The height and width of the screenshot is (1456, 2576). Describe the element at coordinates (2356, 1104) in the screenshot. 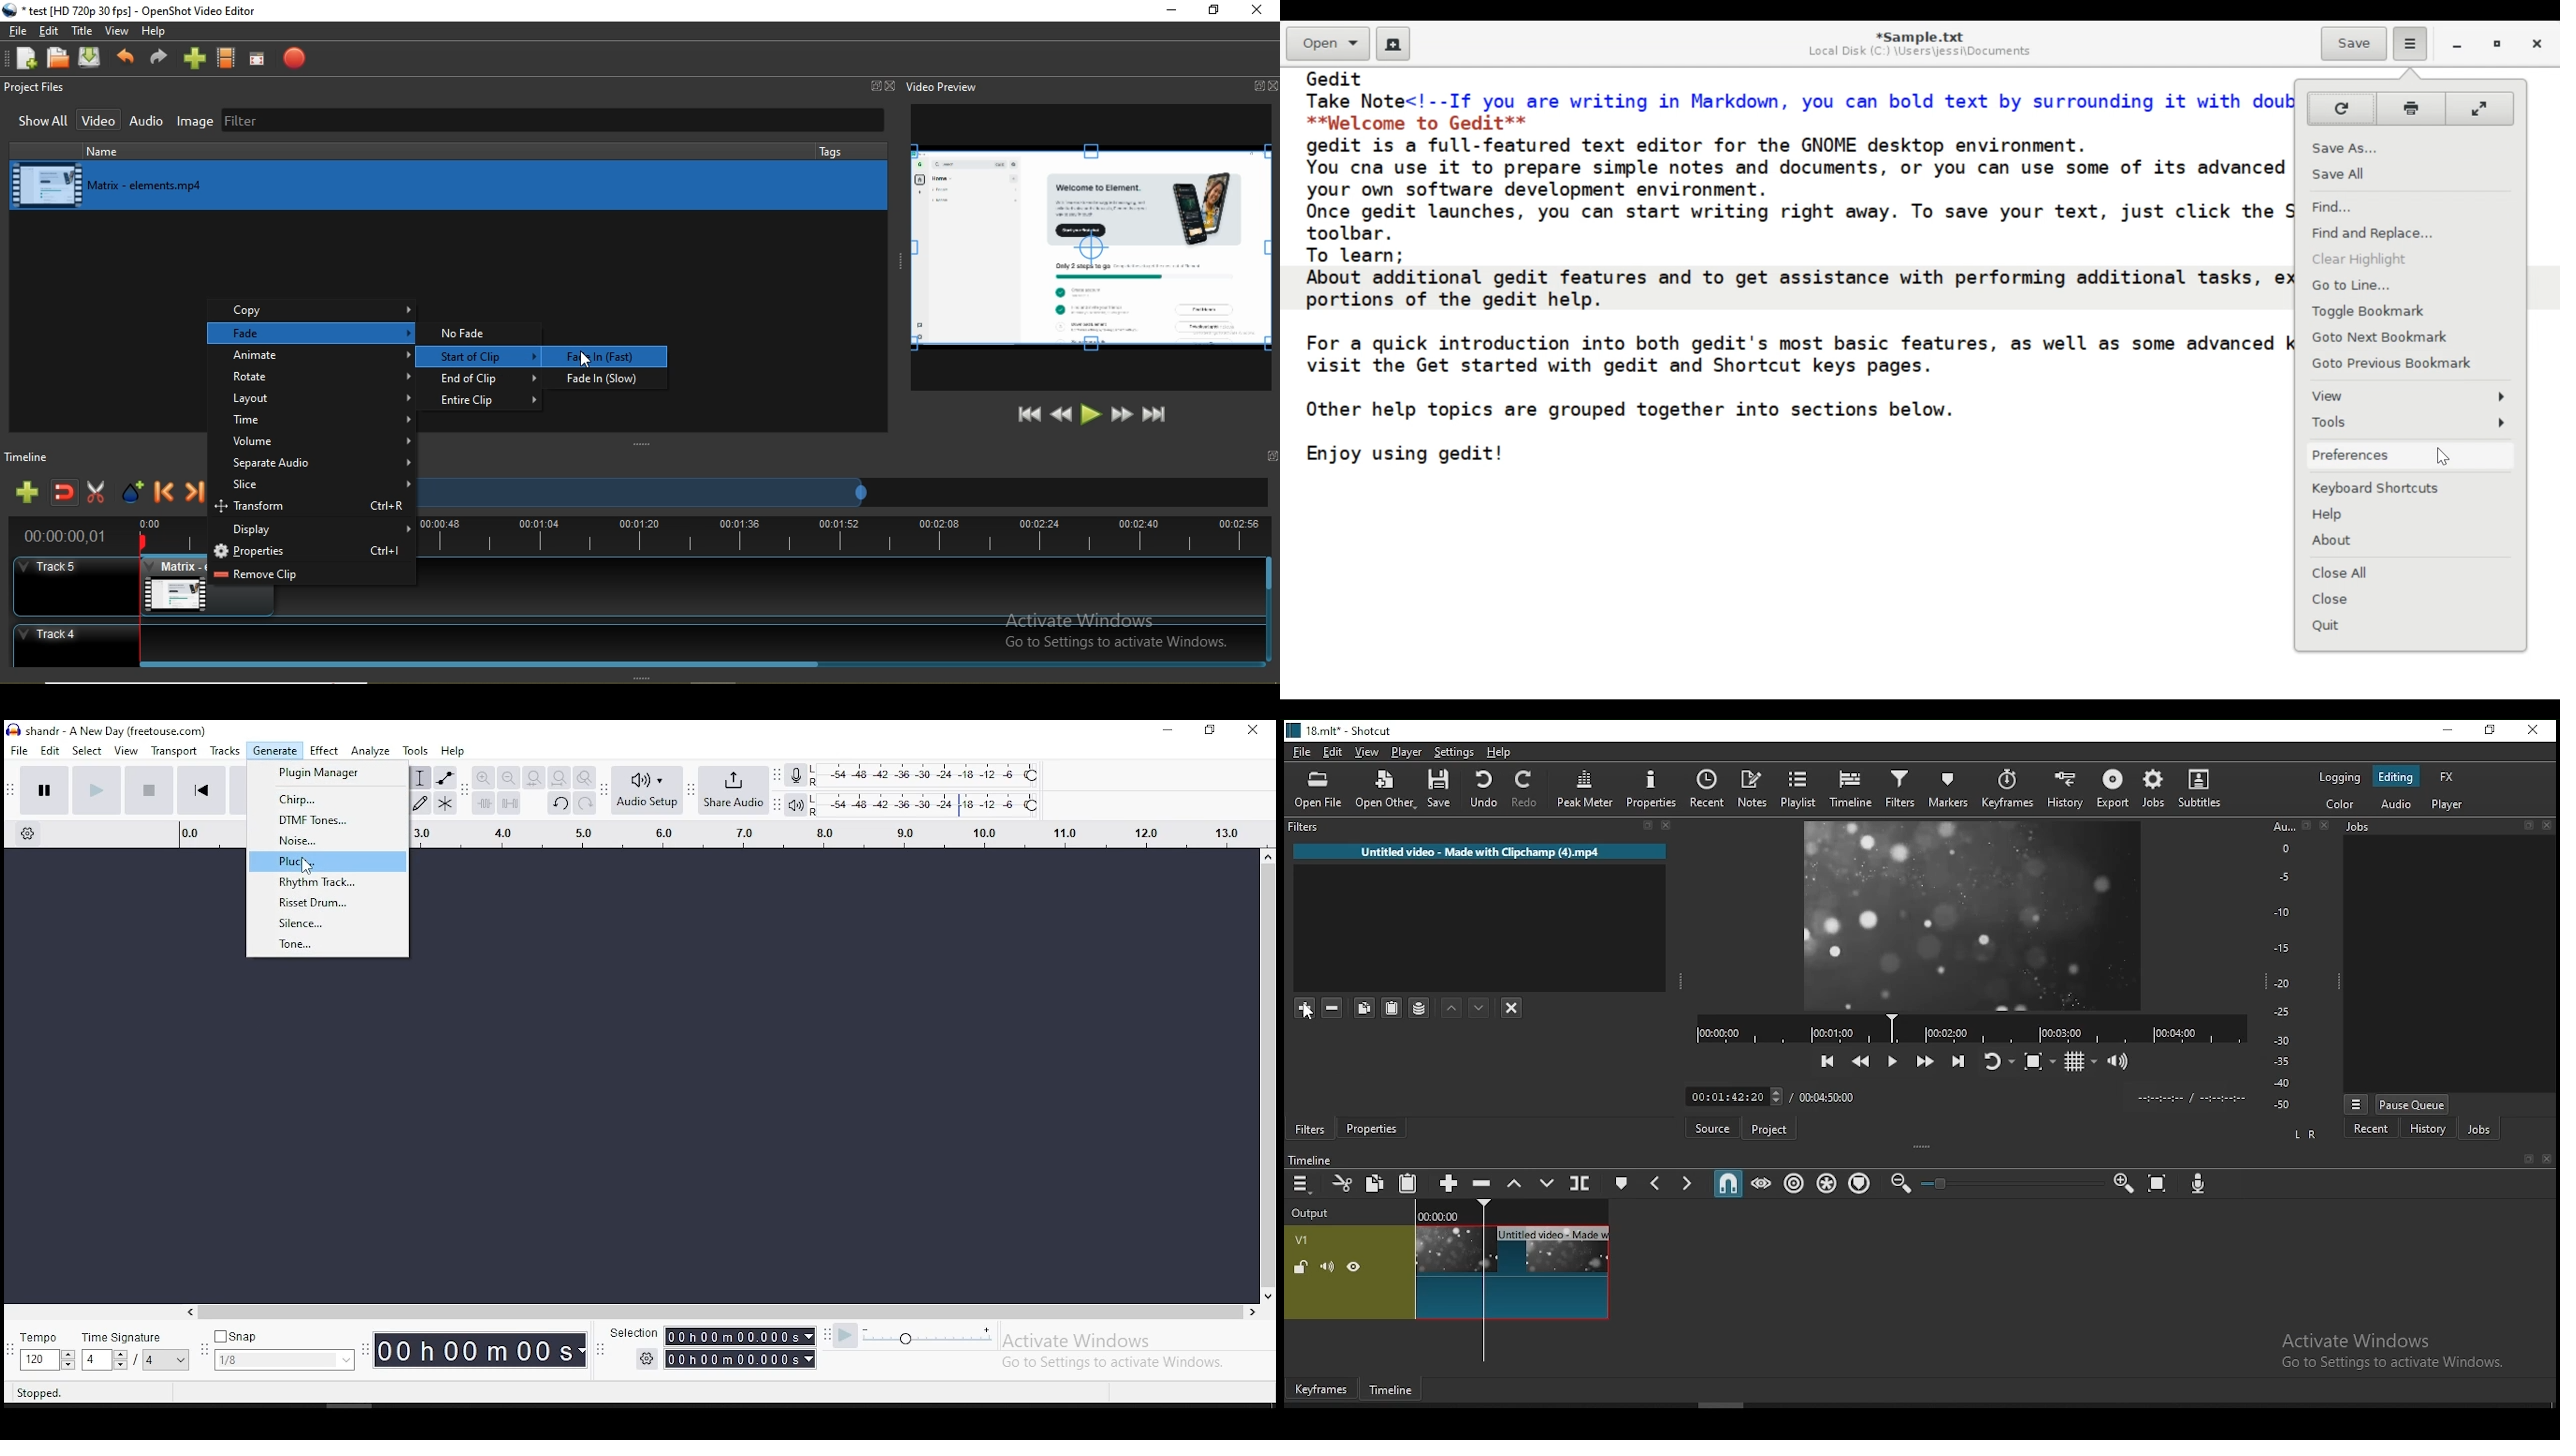

I see `Menu` at that location.